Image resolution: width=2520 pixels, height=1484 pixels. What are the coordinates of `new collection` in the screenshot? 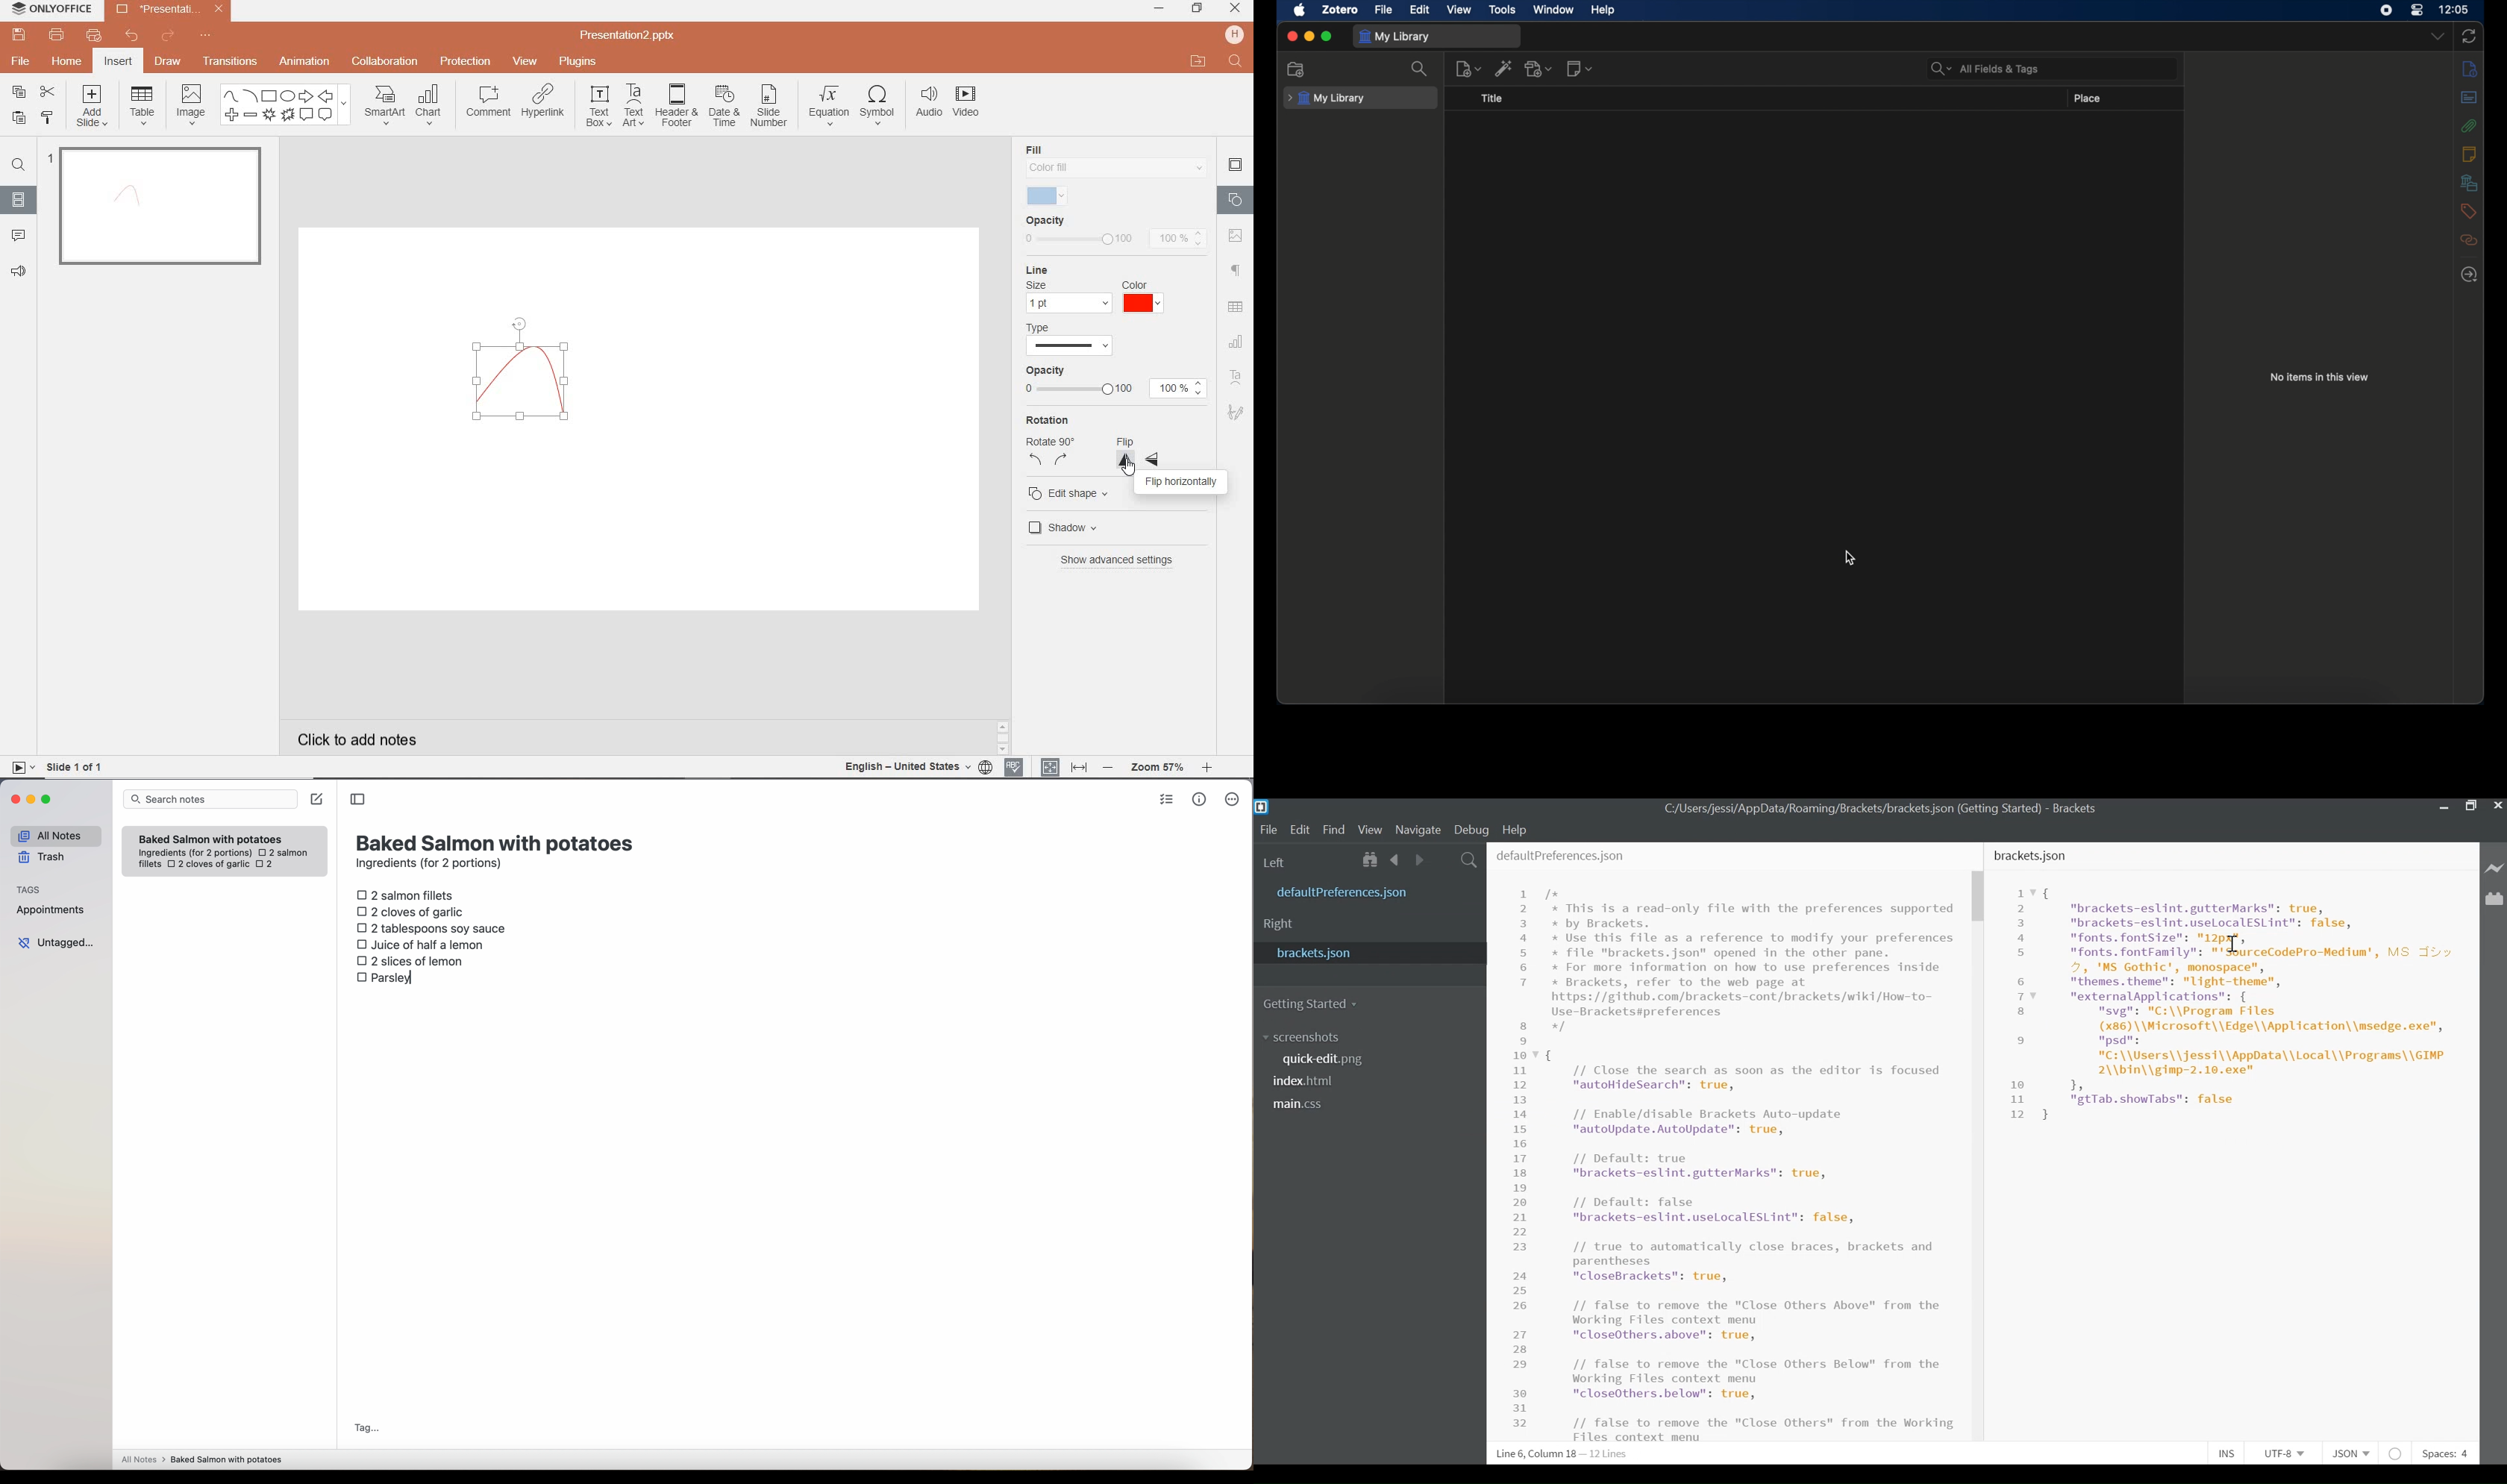 It's located at (1295, 69).